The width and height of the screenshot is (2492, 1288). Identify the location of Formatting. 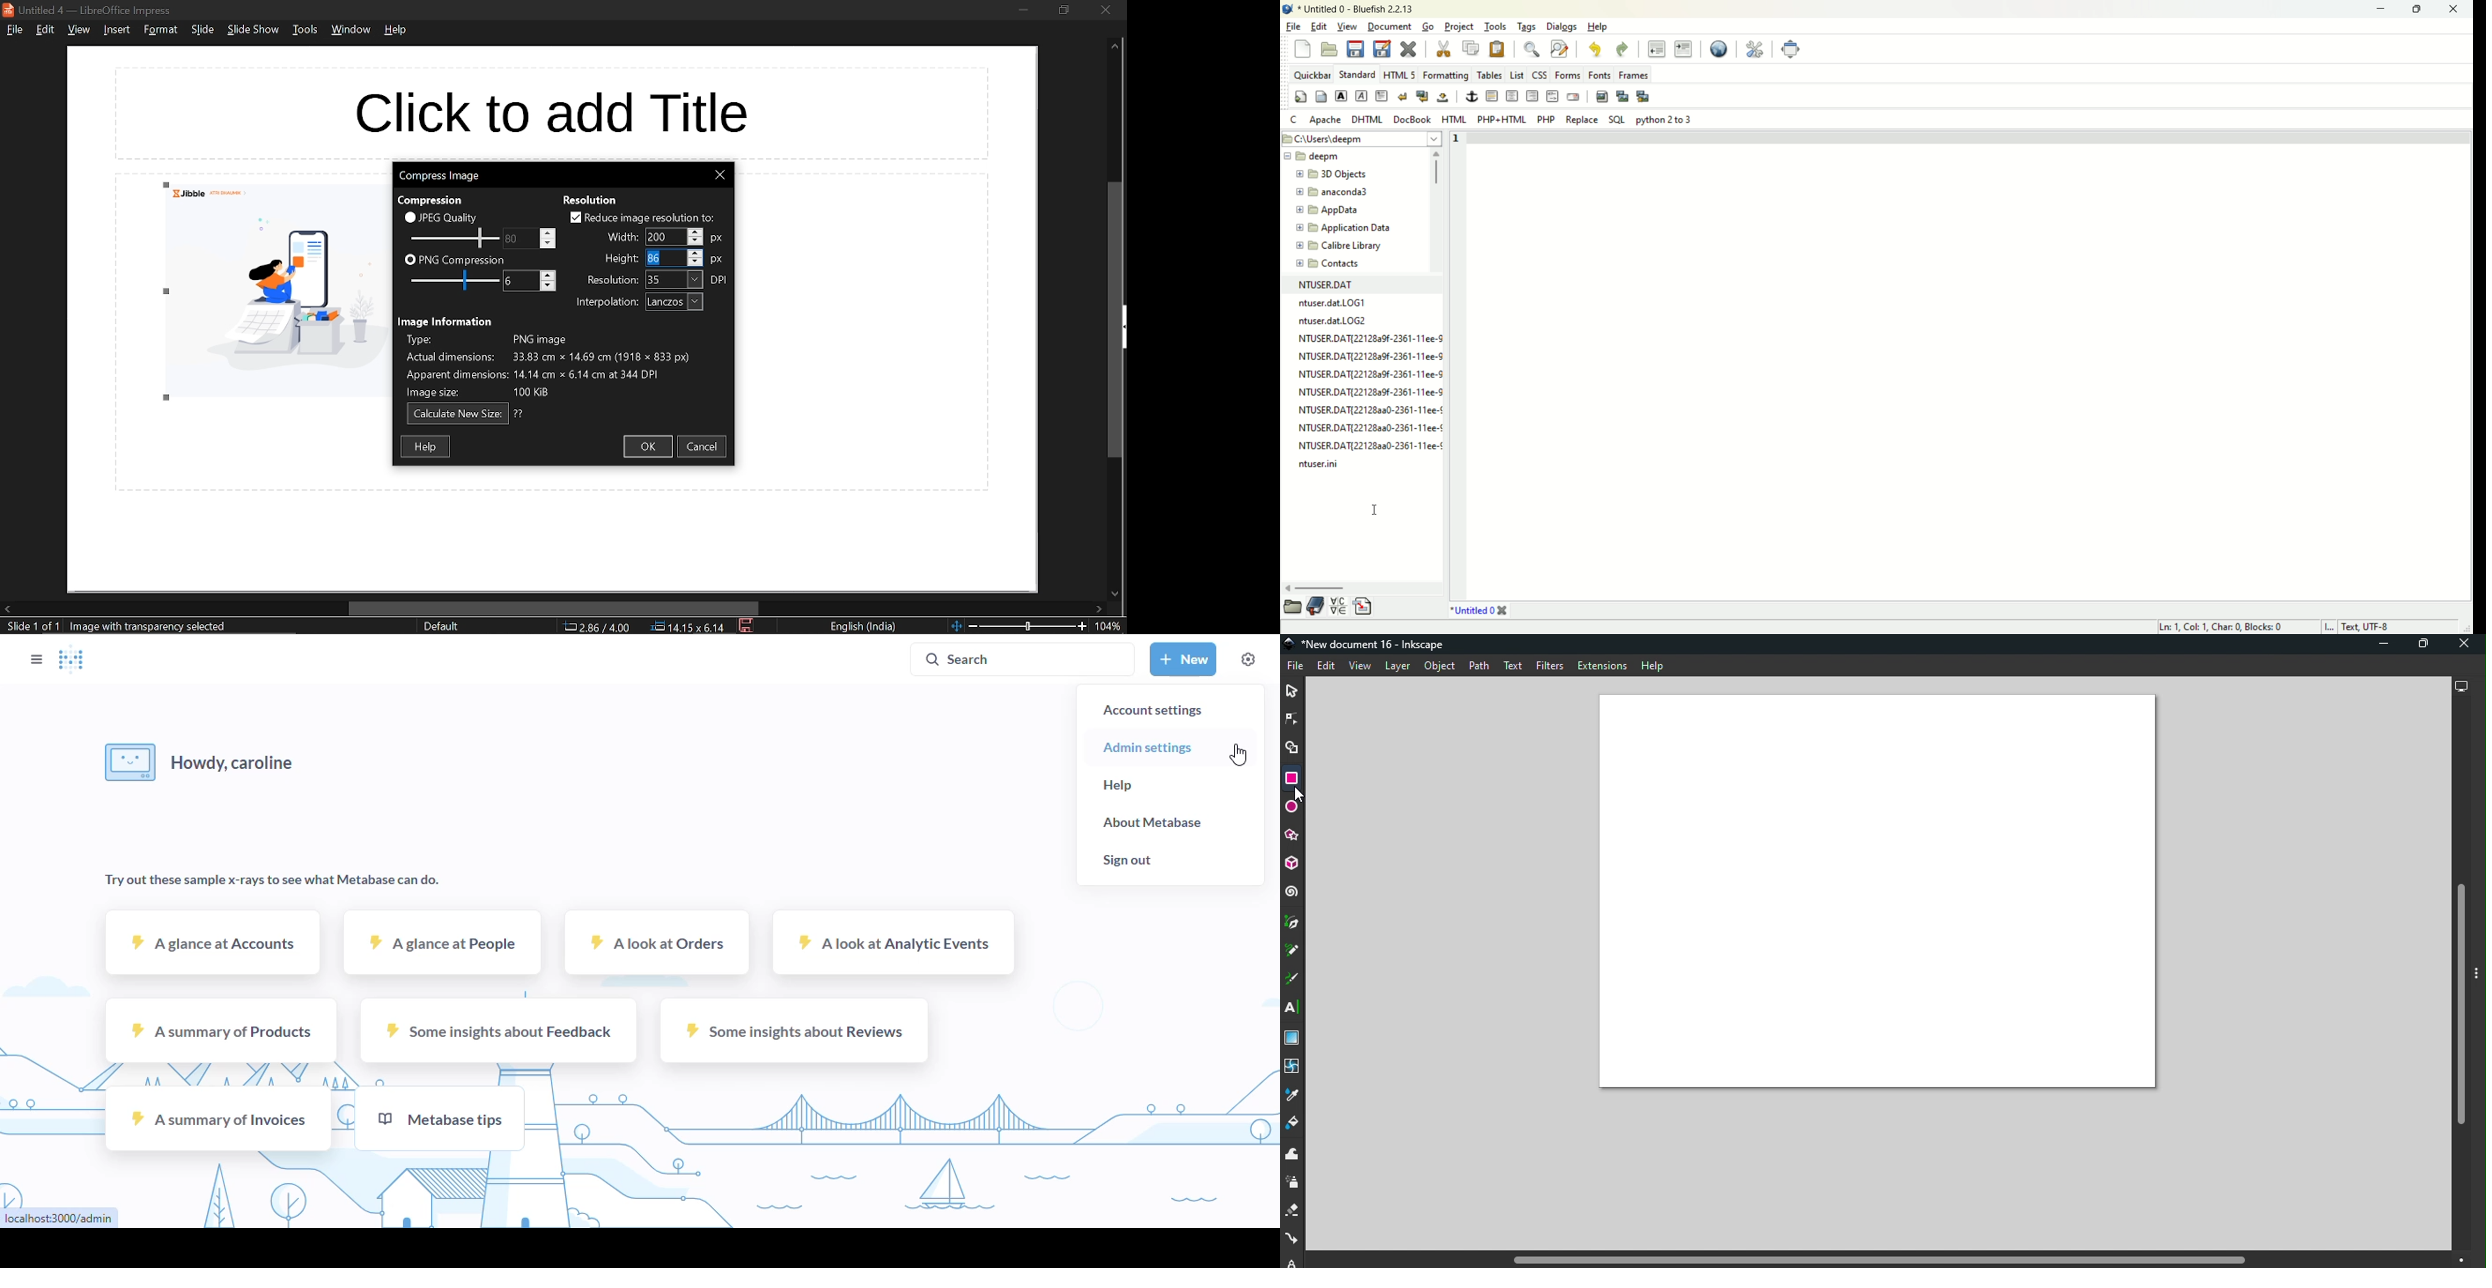
(1447, 75).